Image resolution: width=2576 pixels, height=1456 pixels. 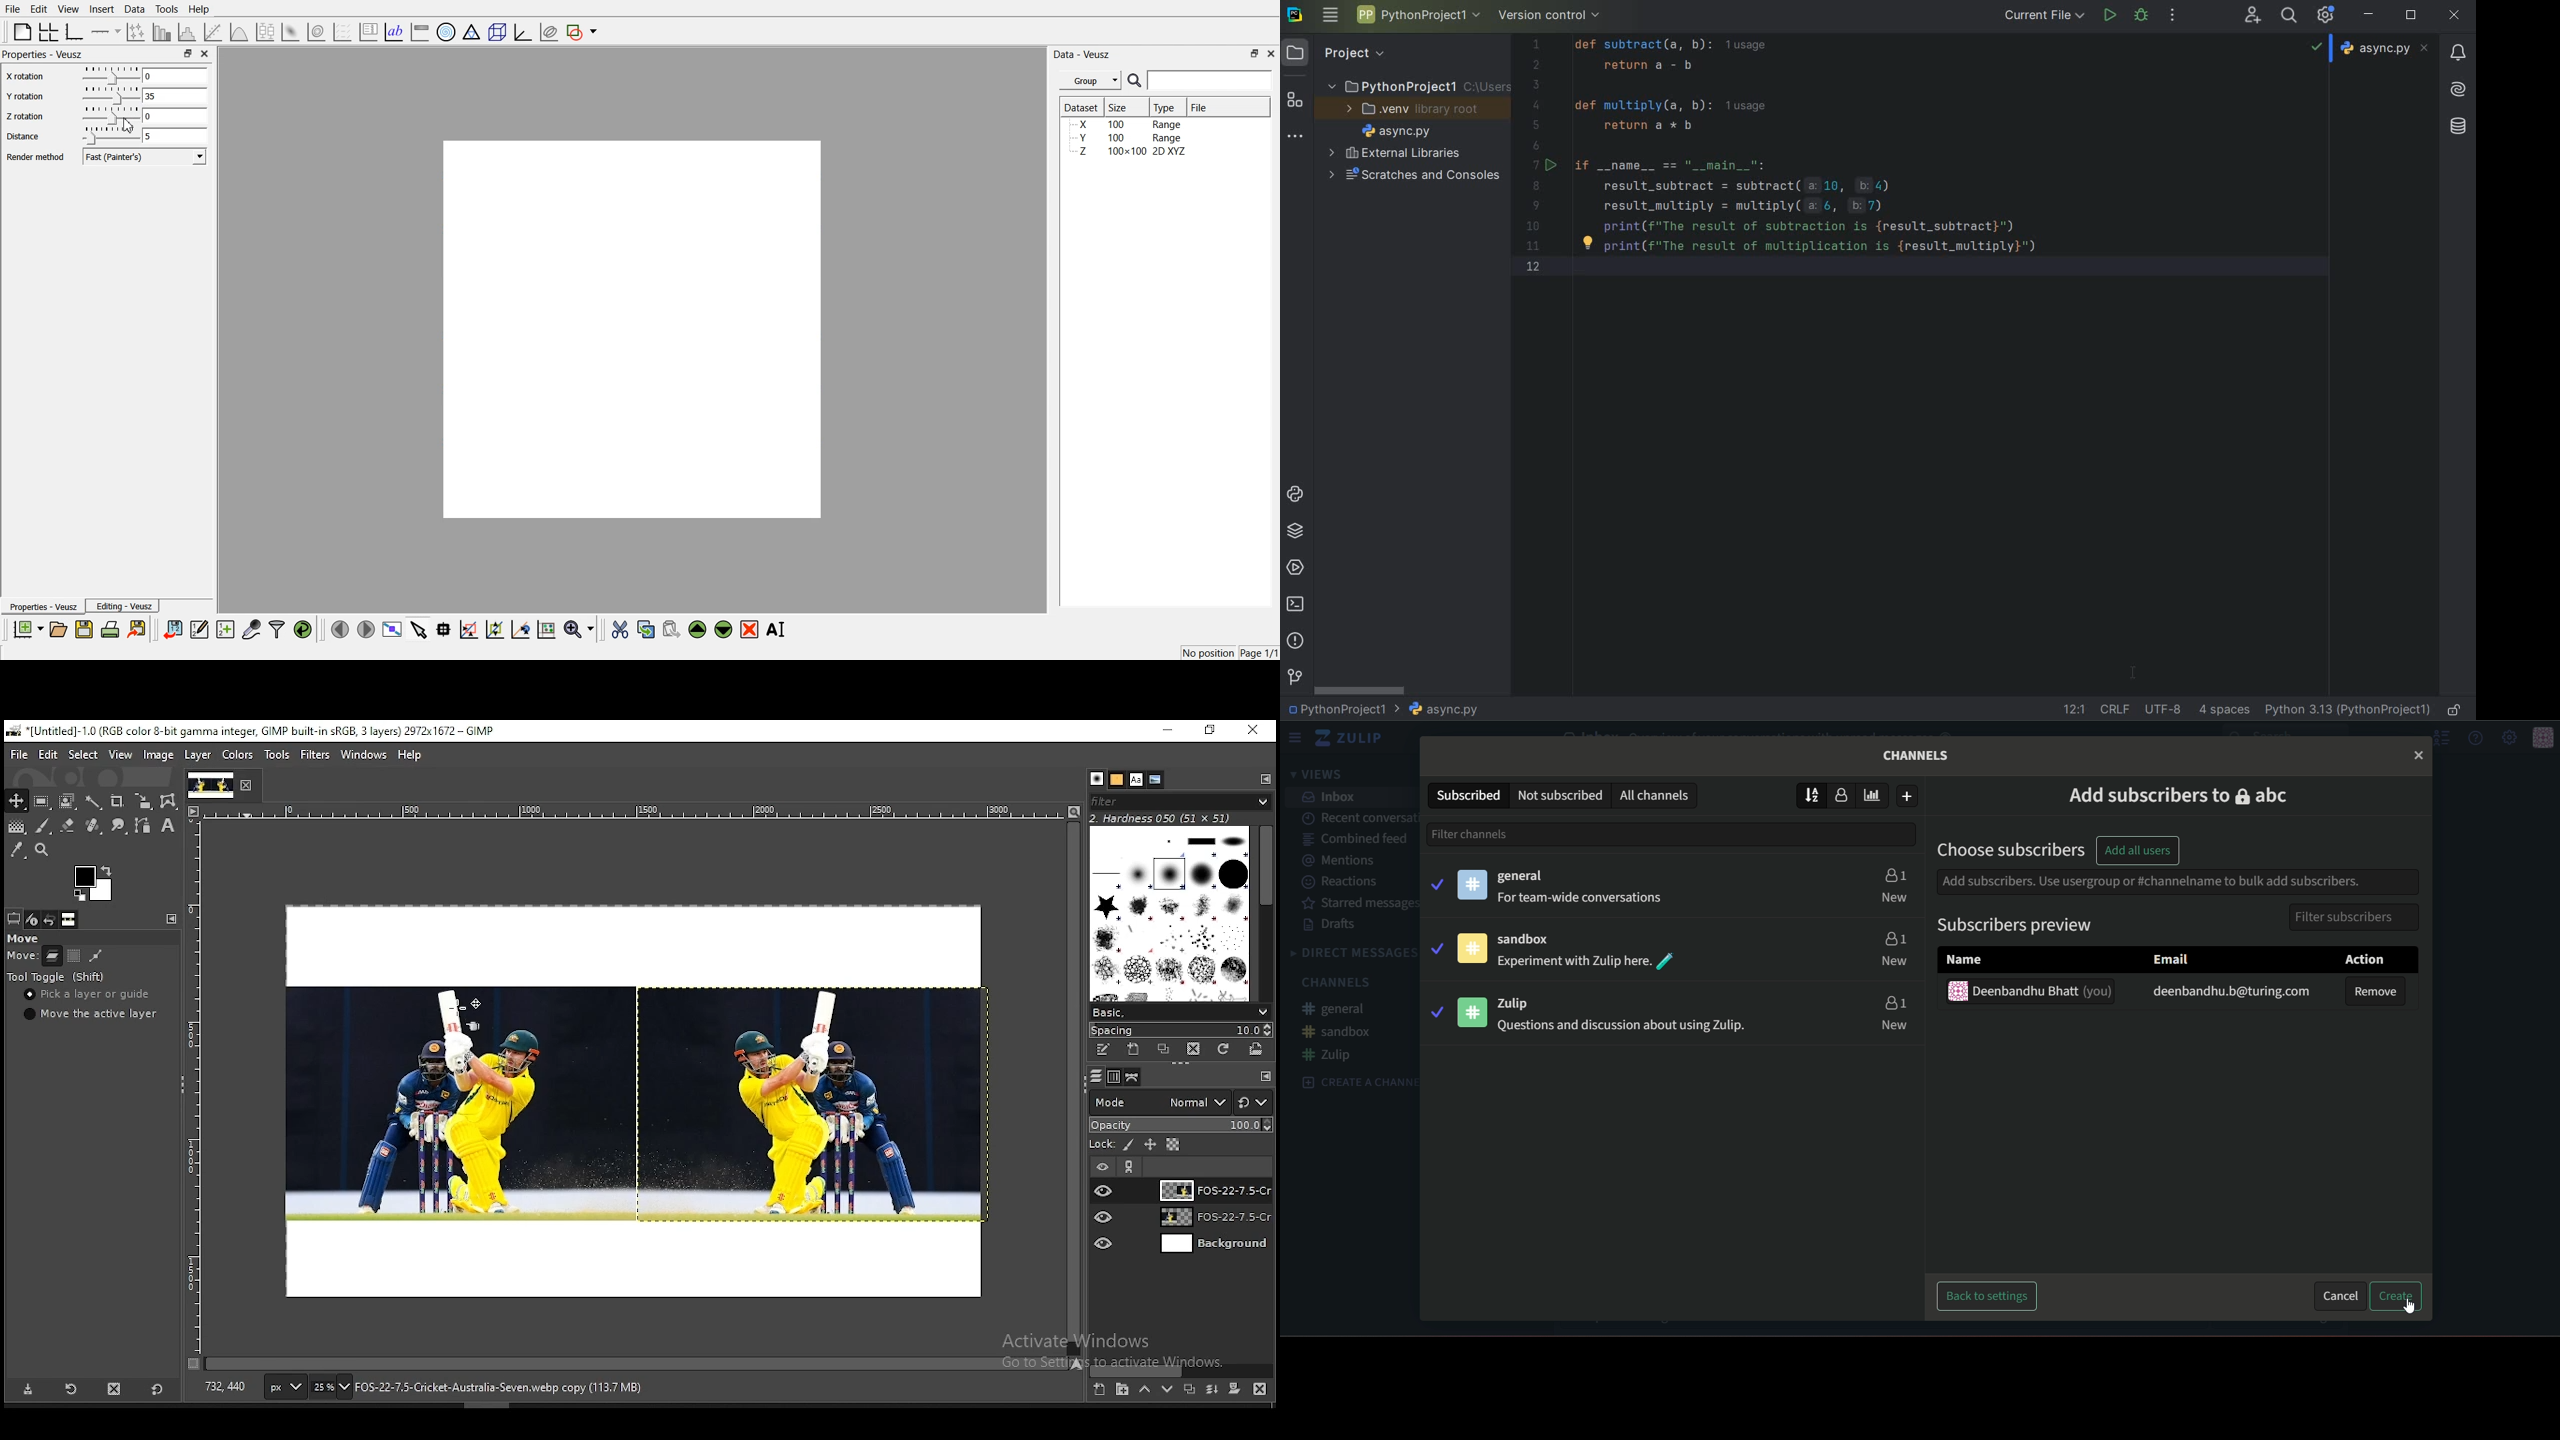 I want to click on New document, so click(x=27, y=629).